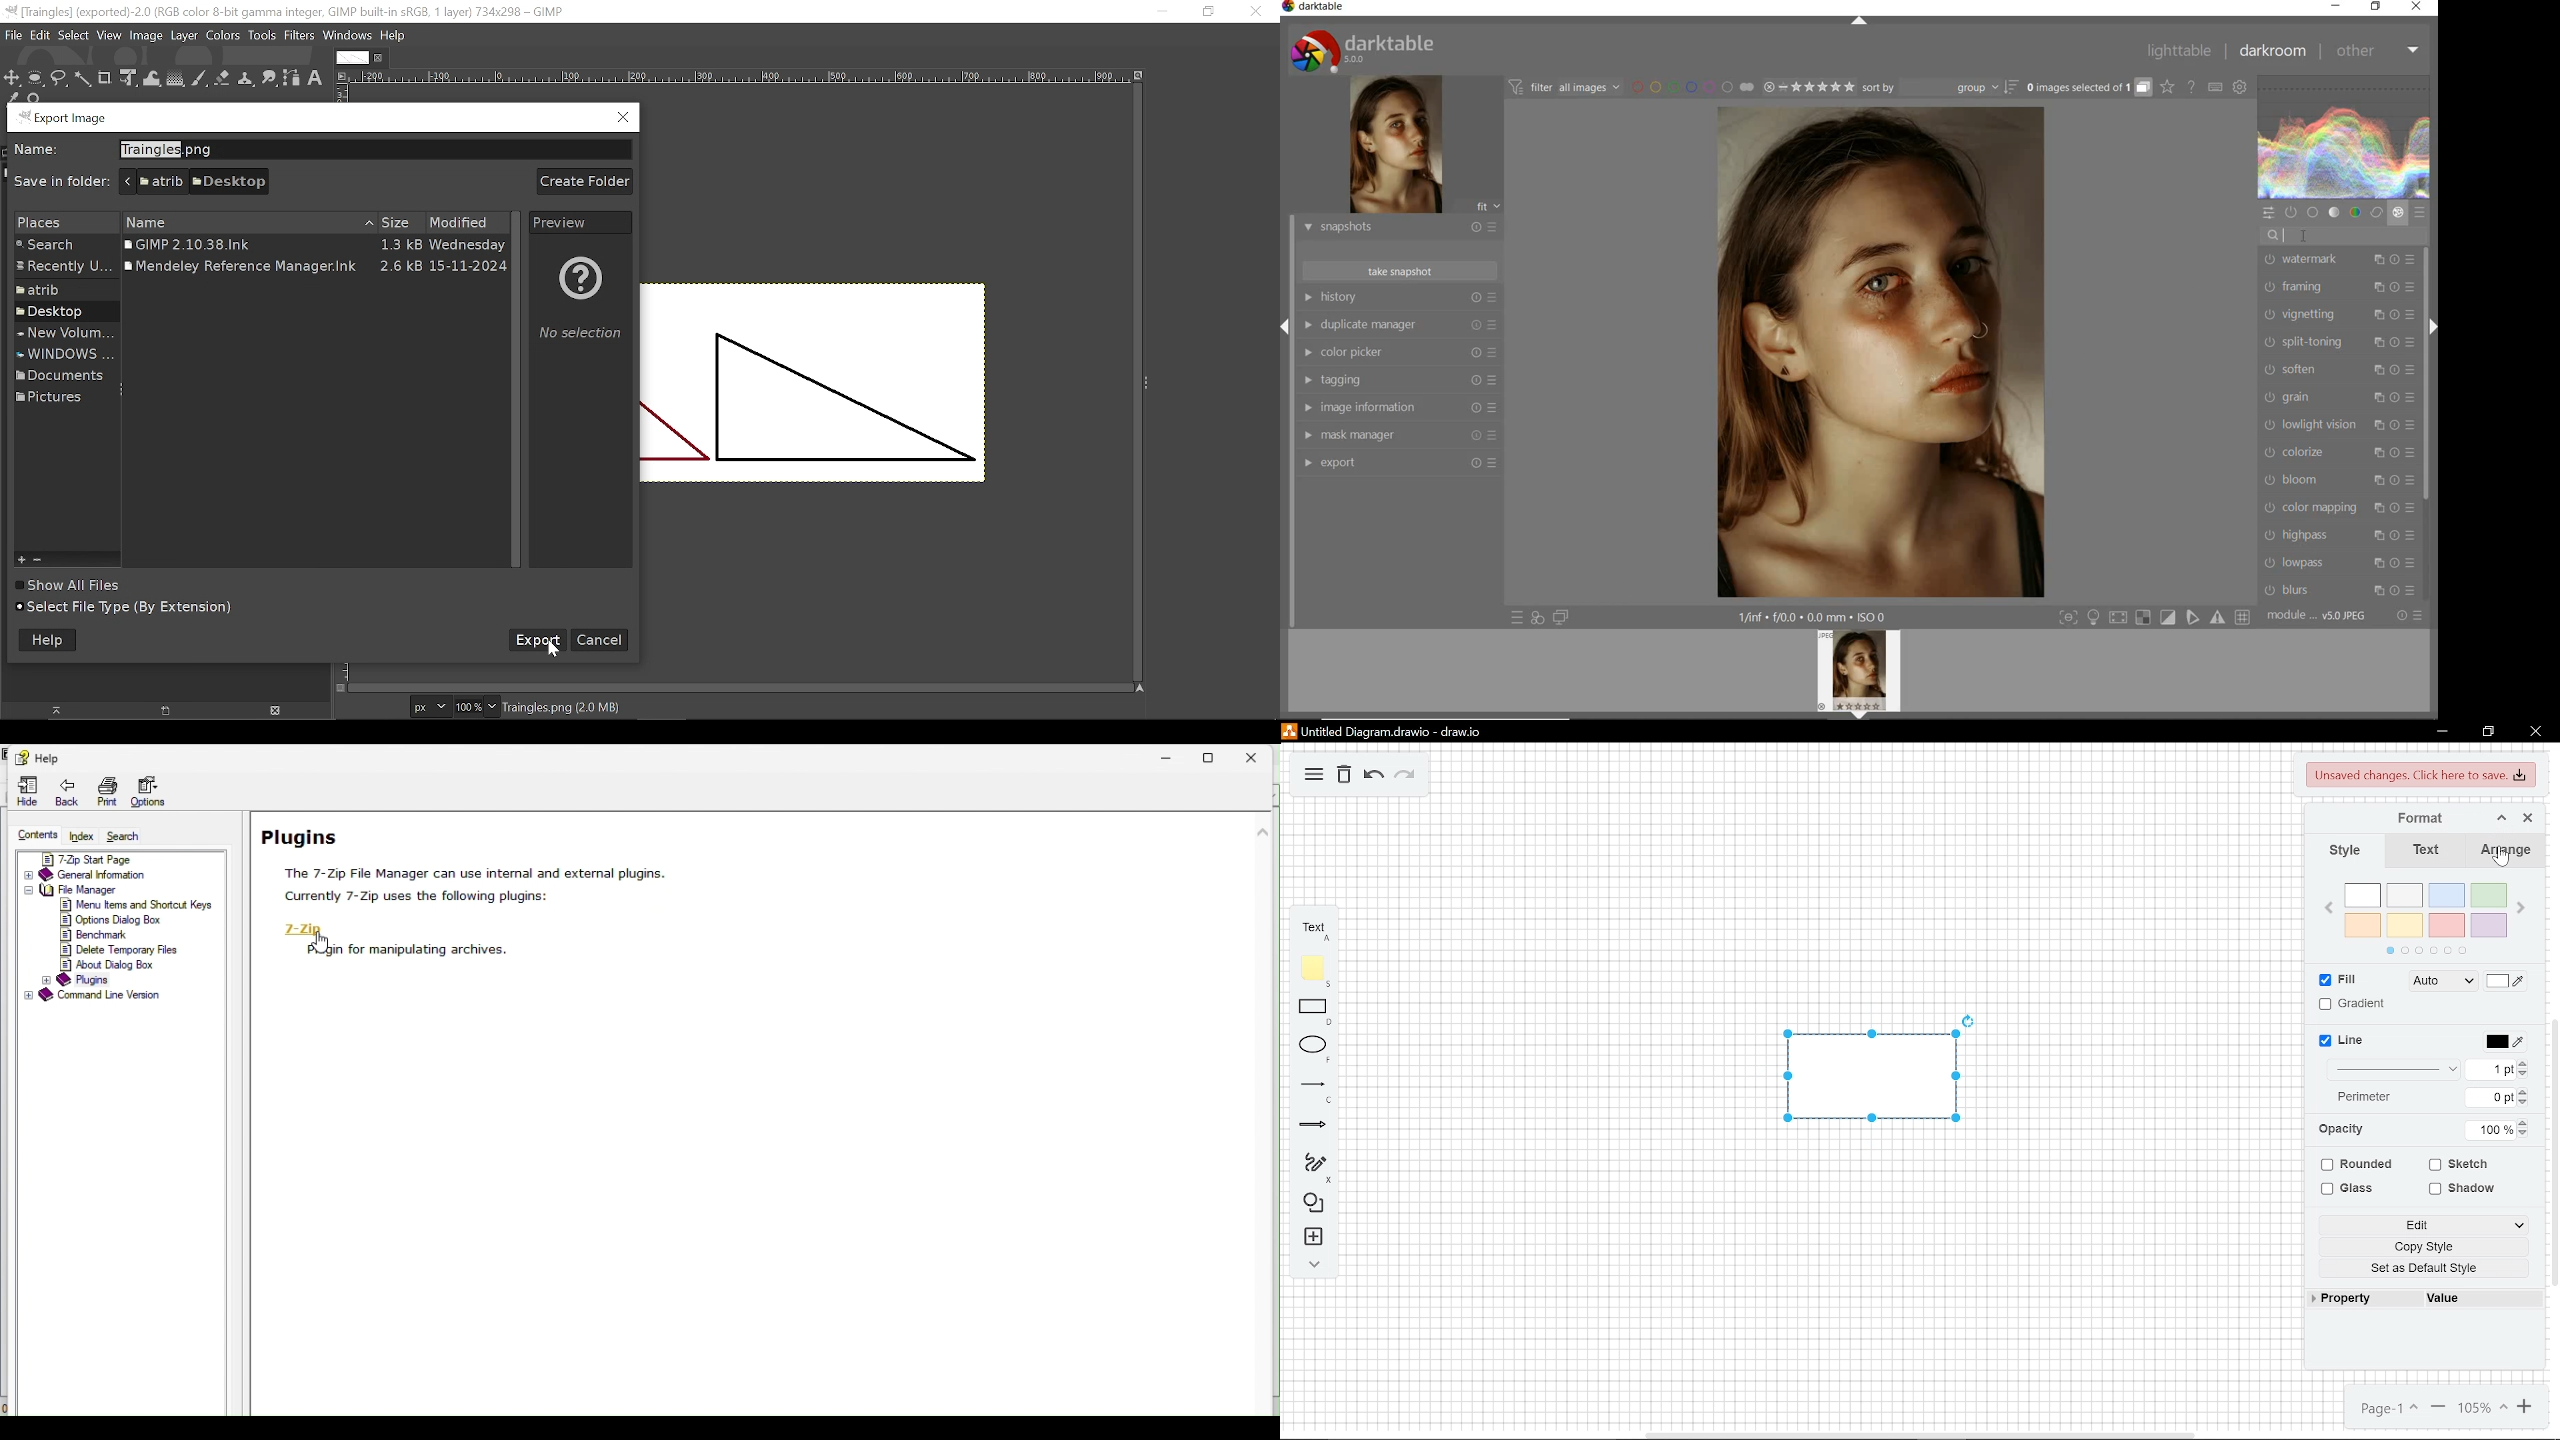 The image size is (2576, 1456). Describe the element at coordinates (1860, 23) in the screenshot. I see `expand/collapse` at that location.